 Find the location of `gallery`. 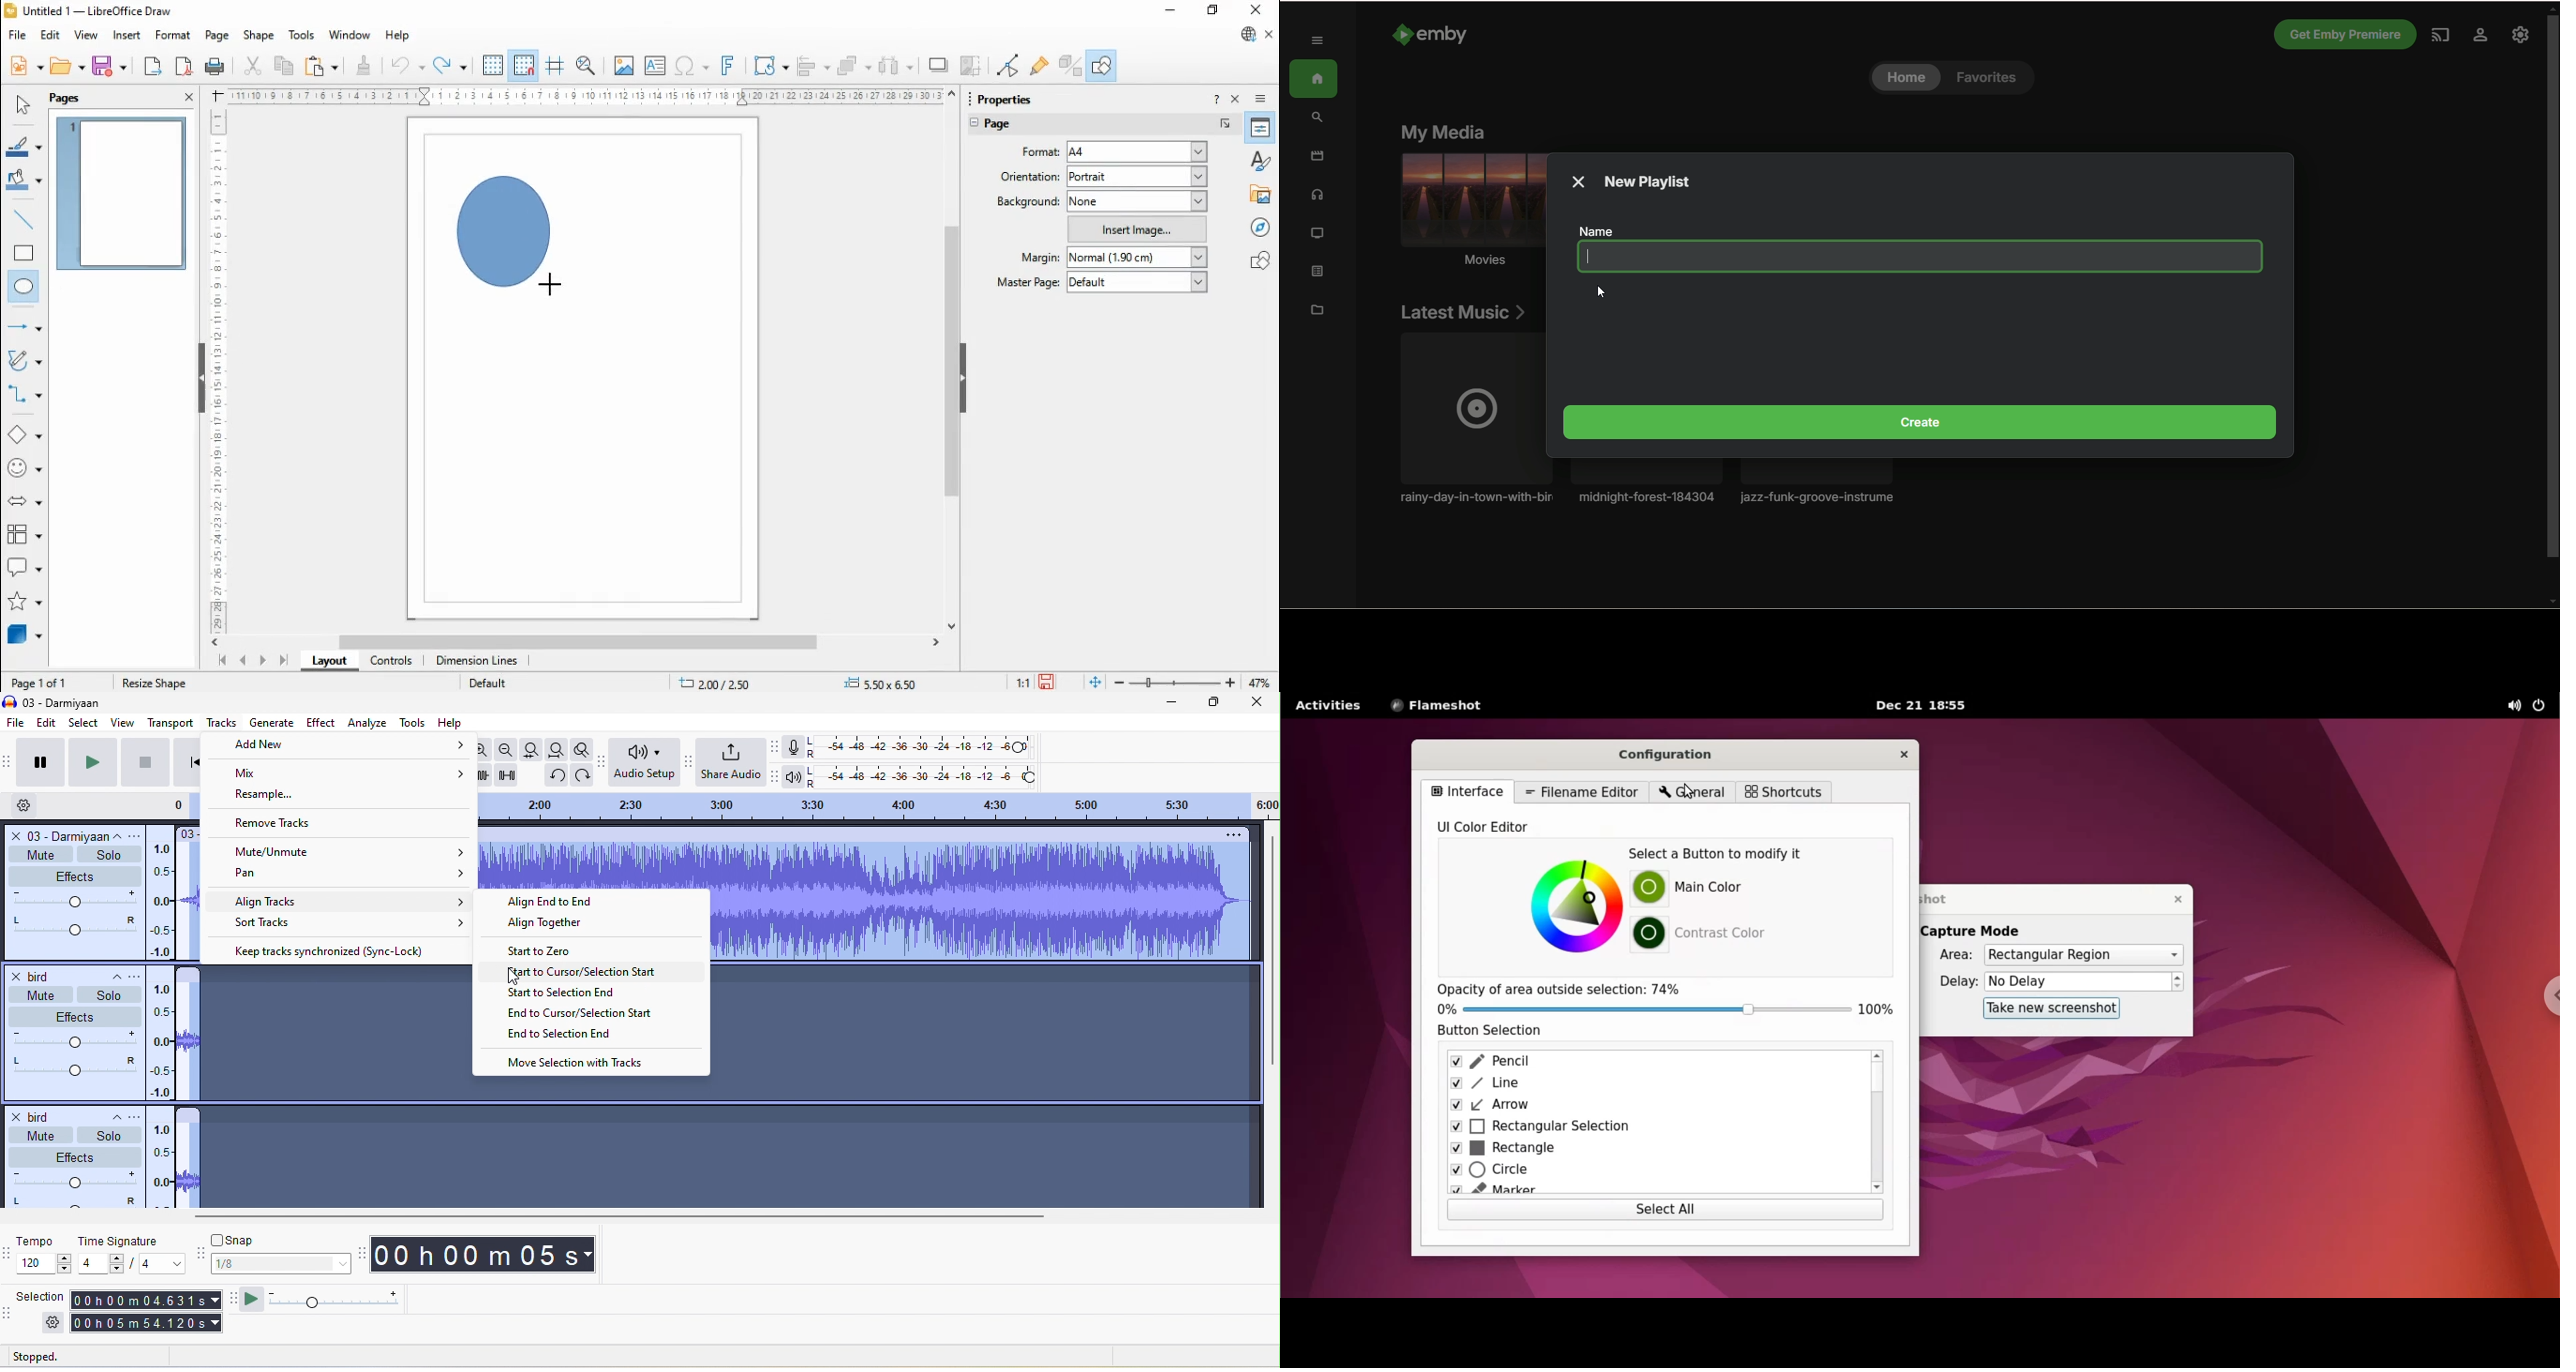

gallery is located at coordinates (1262, 193).